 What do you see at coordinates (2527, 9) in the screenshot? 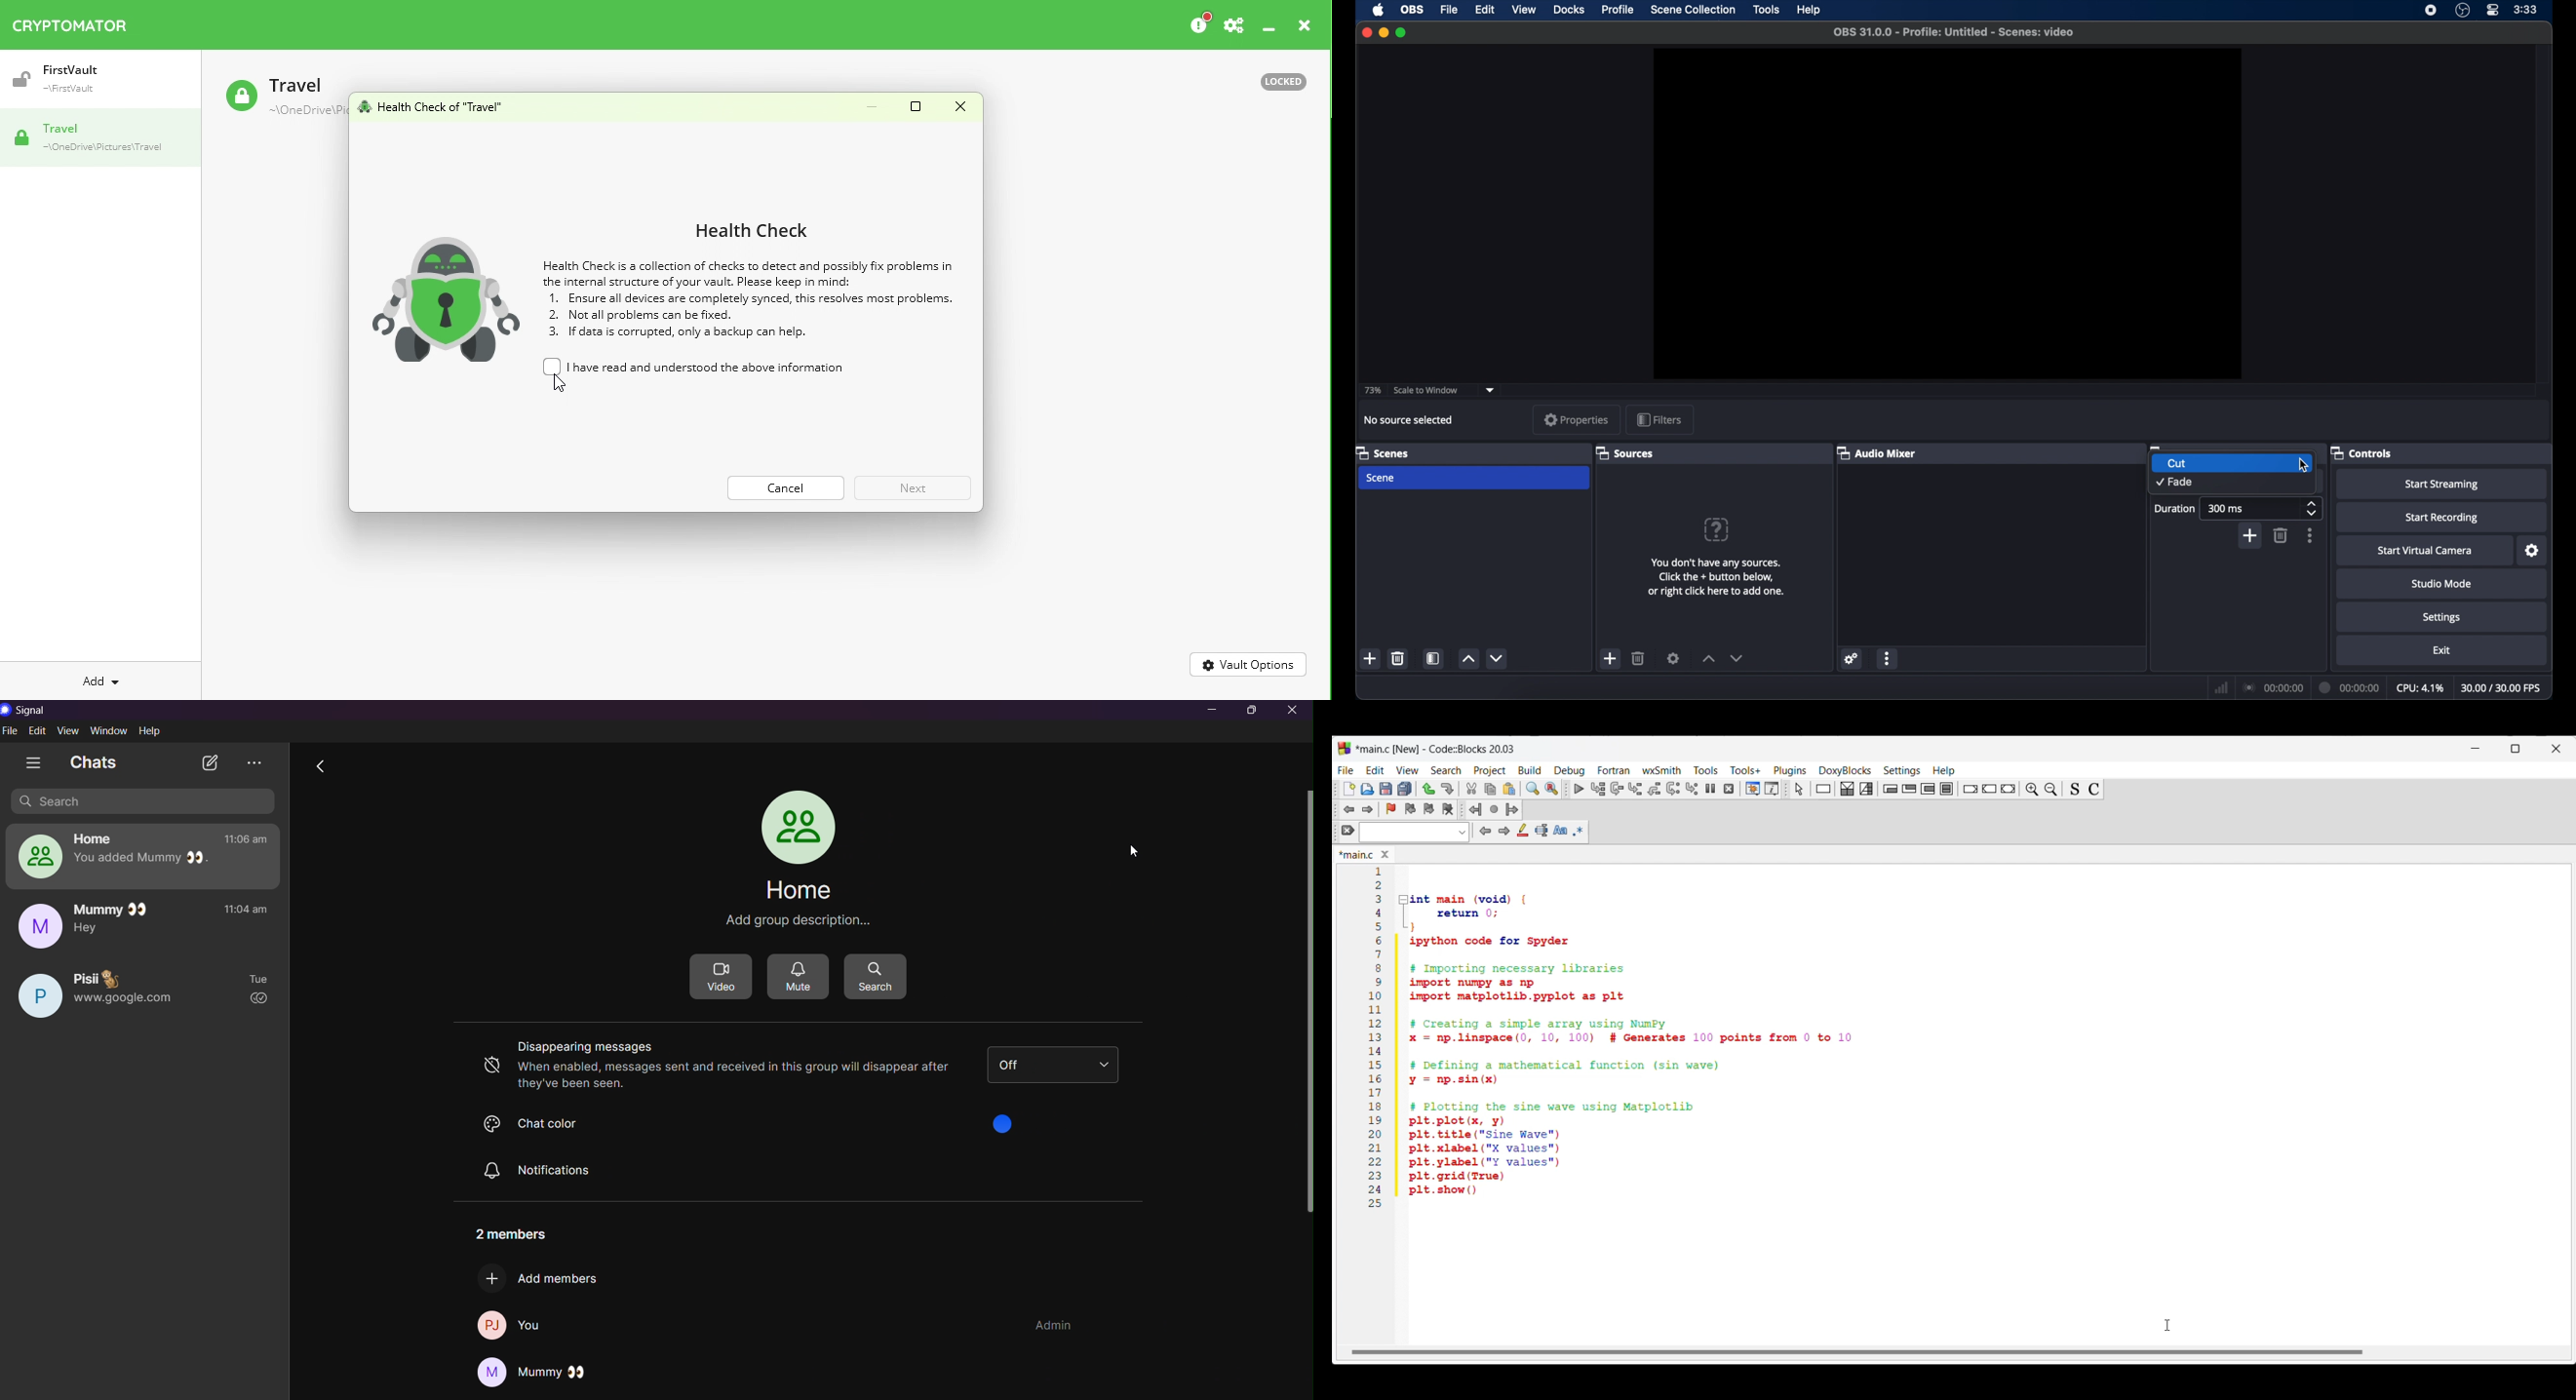
I see `time` at bounding box center [2527, 9].